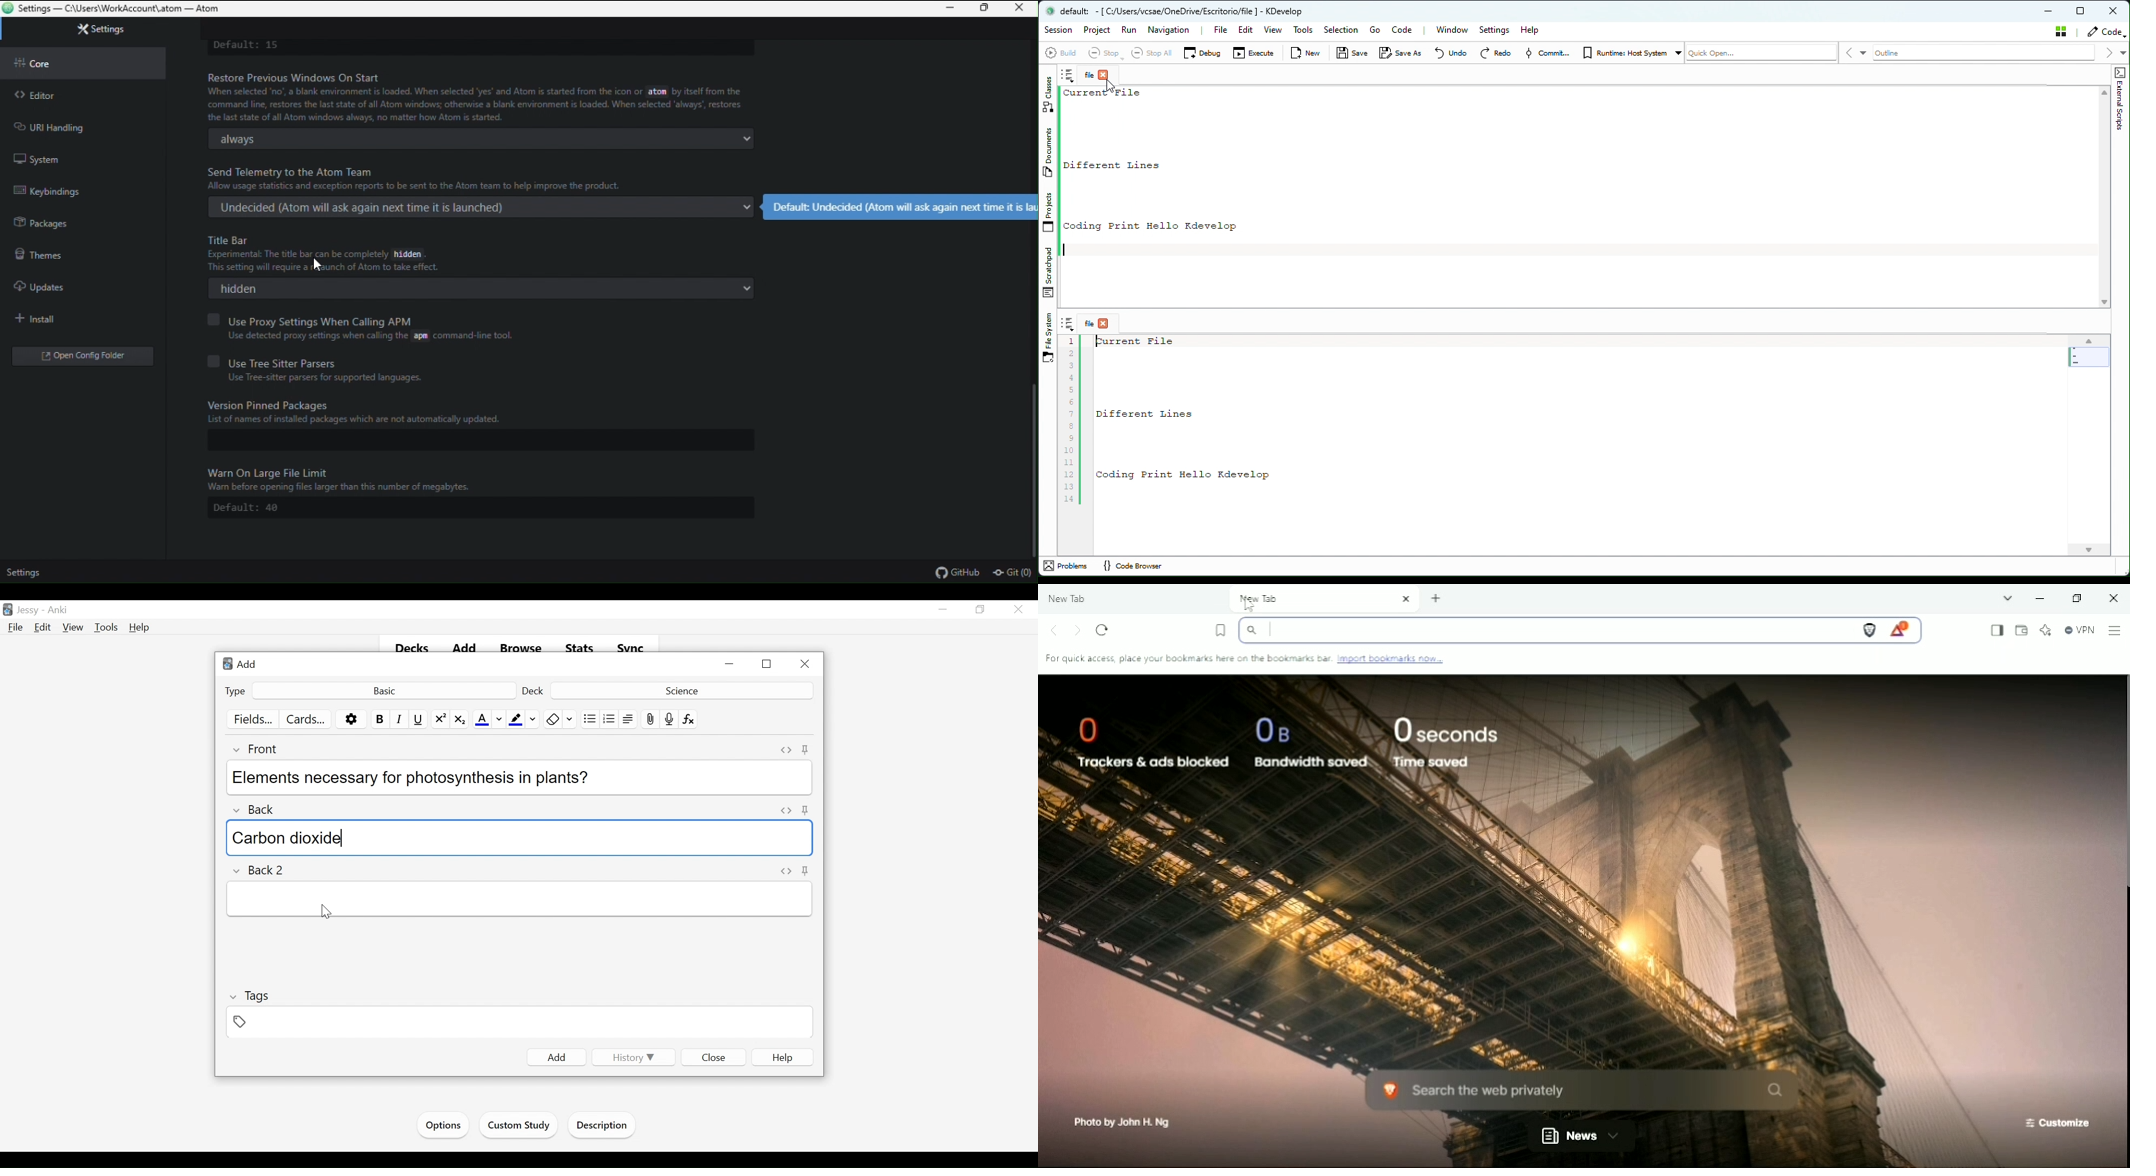  What do you see at coordinates (75, 354) in the screenshot?
I see `open configeditor` at bounding box center [75, 354].